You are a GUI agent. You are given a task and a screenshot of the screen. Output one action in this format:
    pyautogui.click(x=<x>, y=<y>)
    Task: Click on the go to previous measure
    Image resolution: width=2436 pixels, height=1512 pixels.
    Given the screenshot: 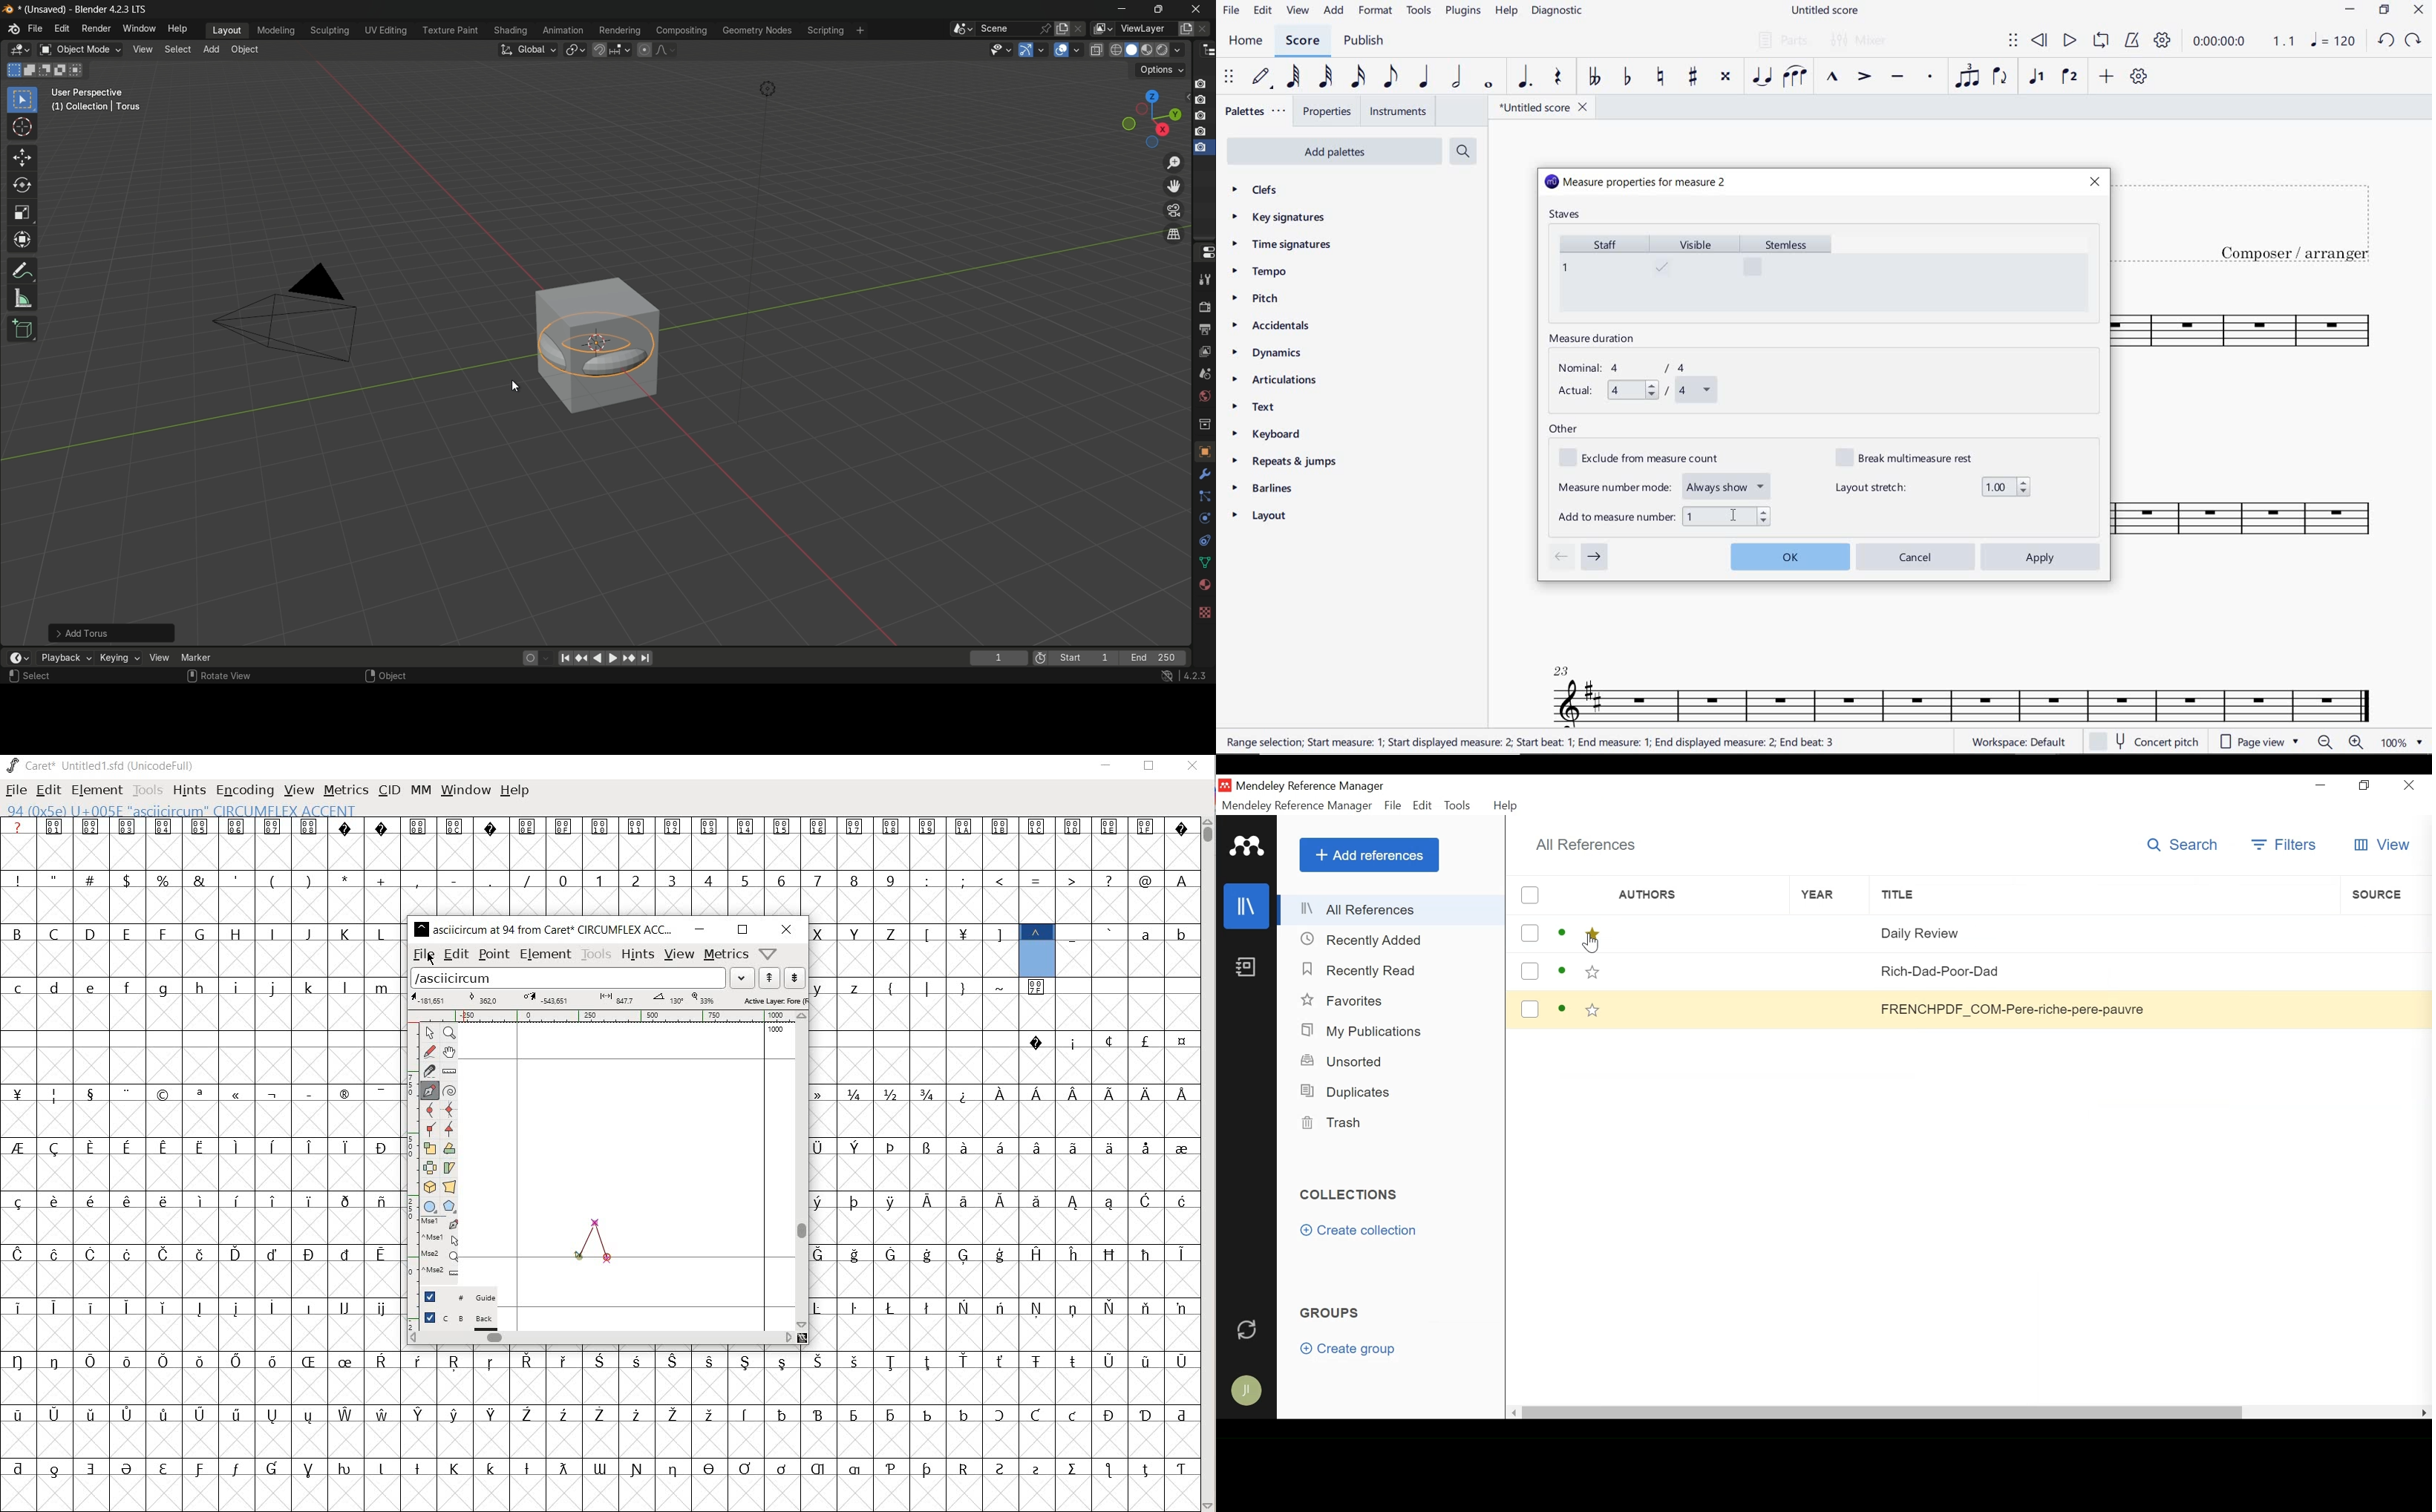 What is the action you would take?
    pyautogui.click(x=1561, y=558)
    